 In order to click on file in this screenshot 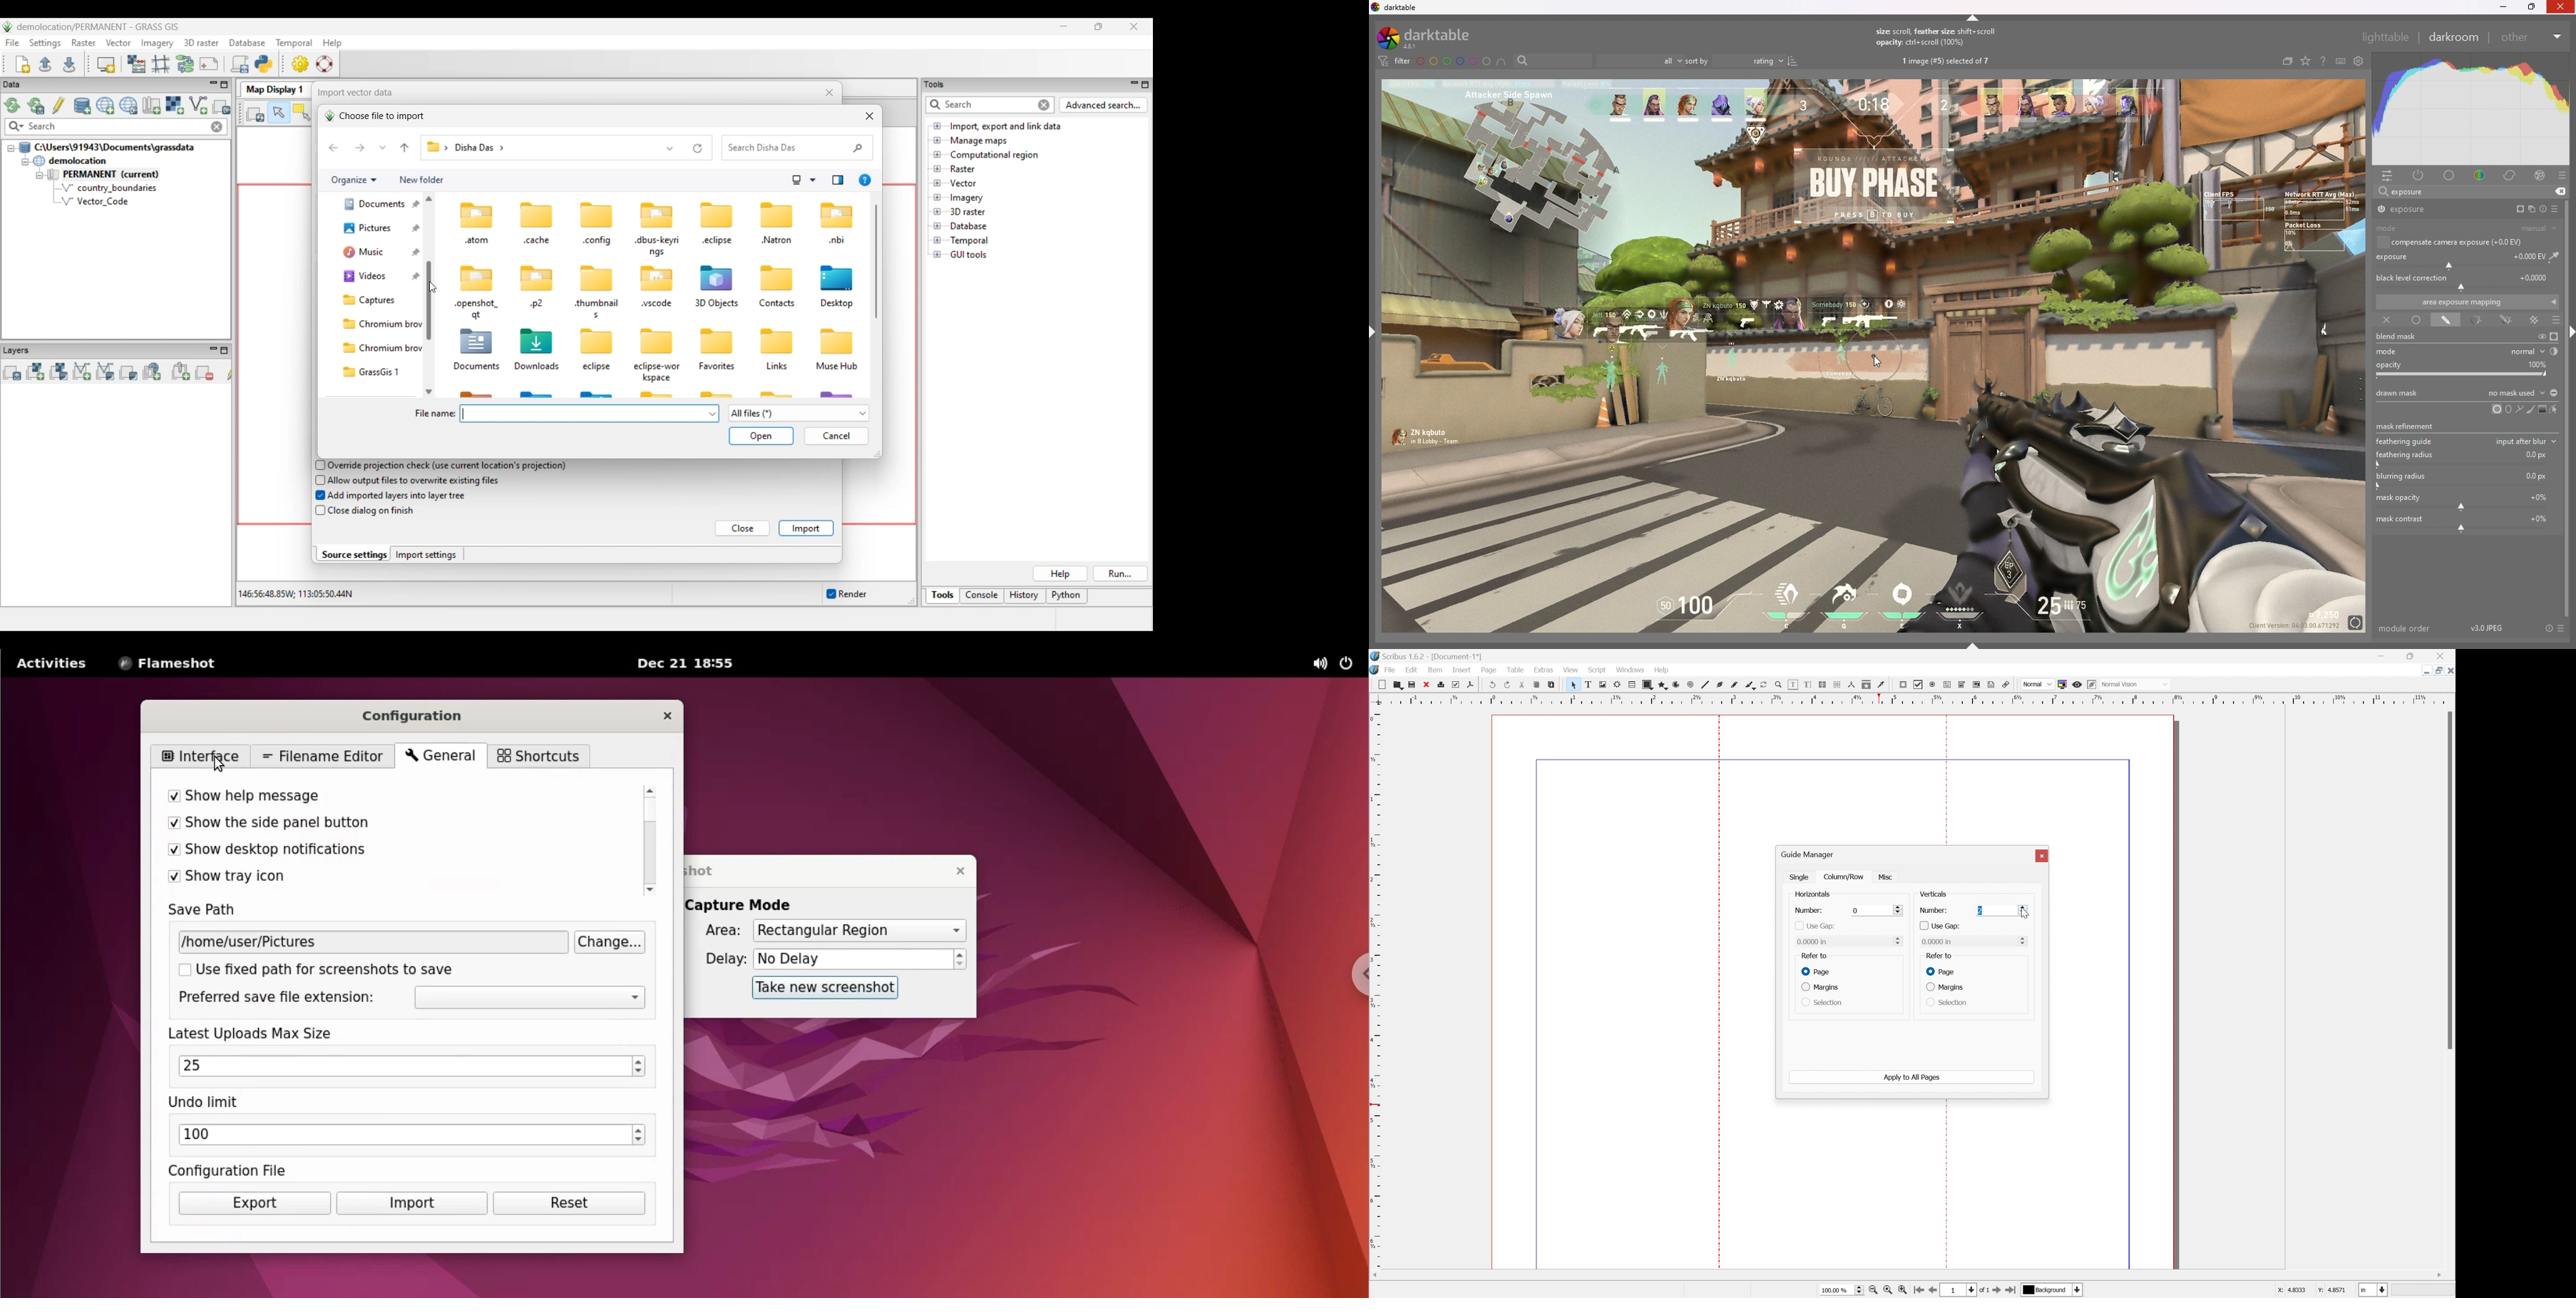, I will do `click(1390, 670)`.